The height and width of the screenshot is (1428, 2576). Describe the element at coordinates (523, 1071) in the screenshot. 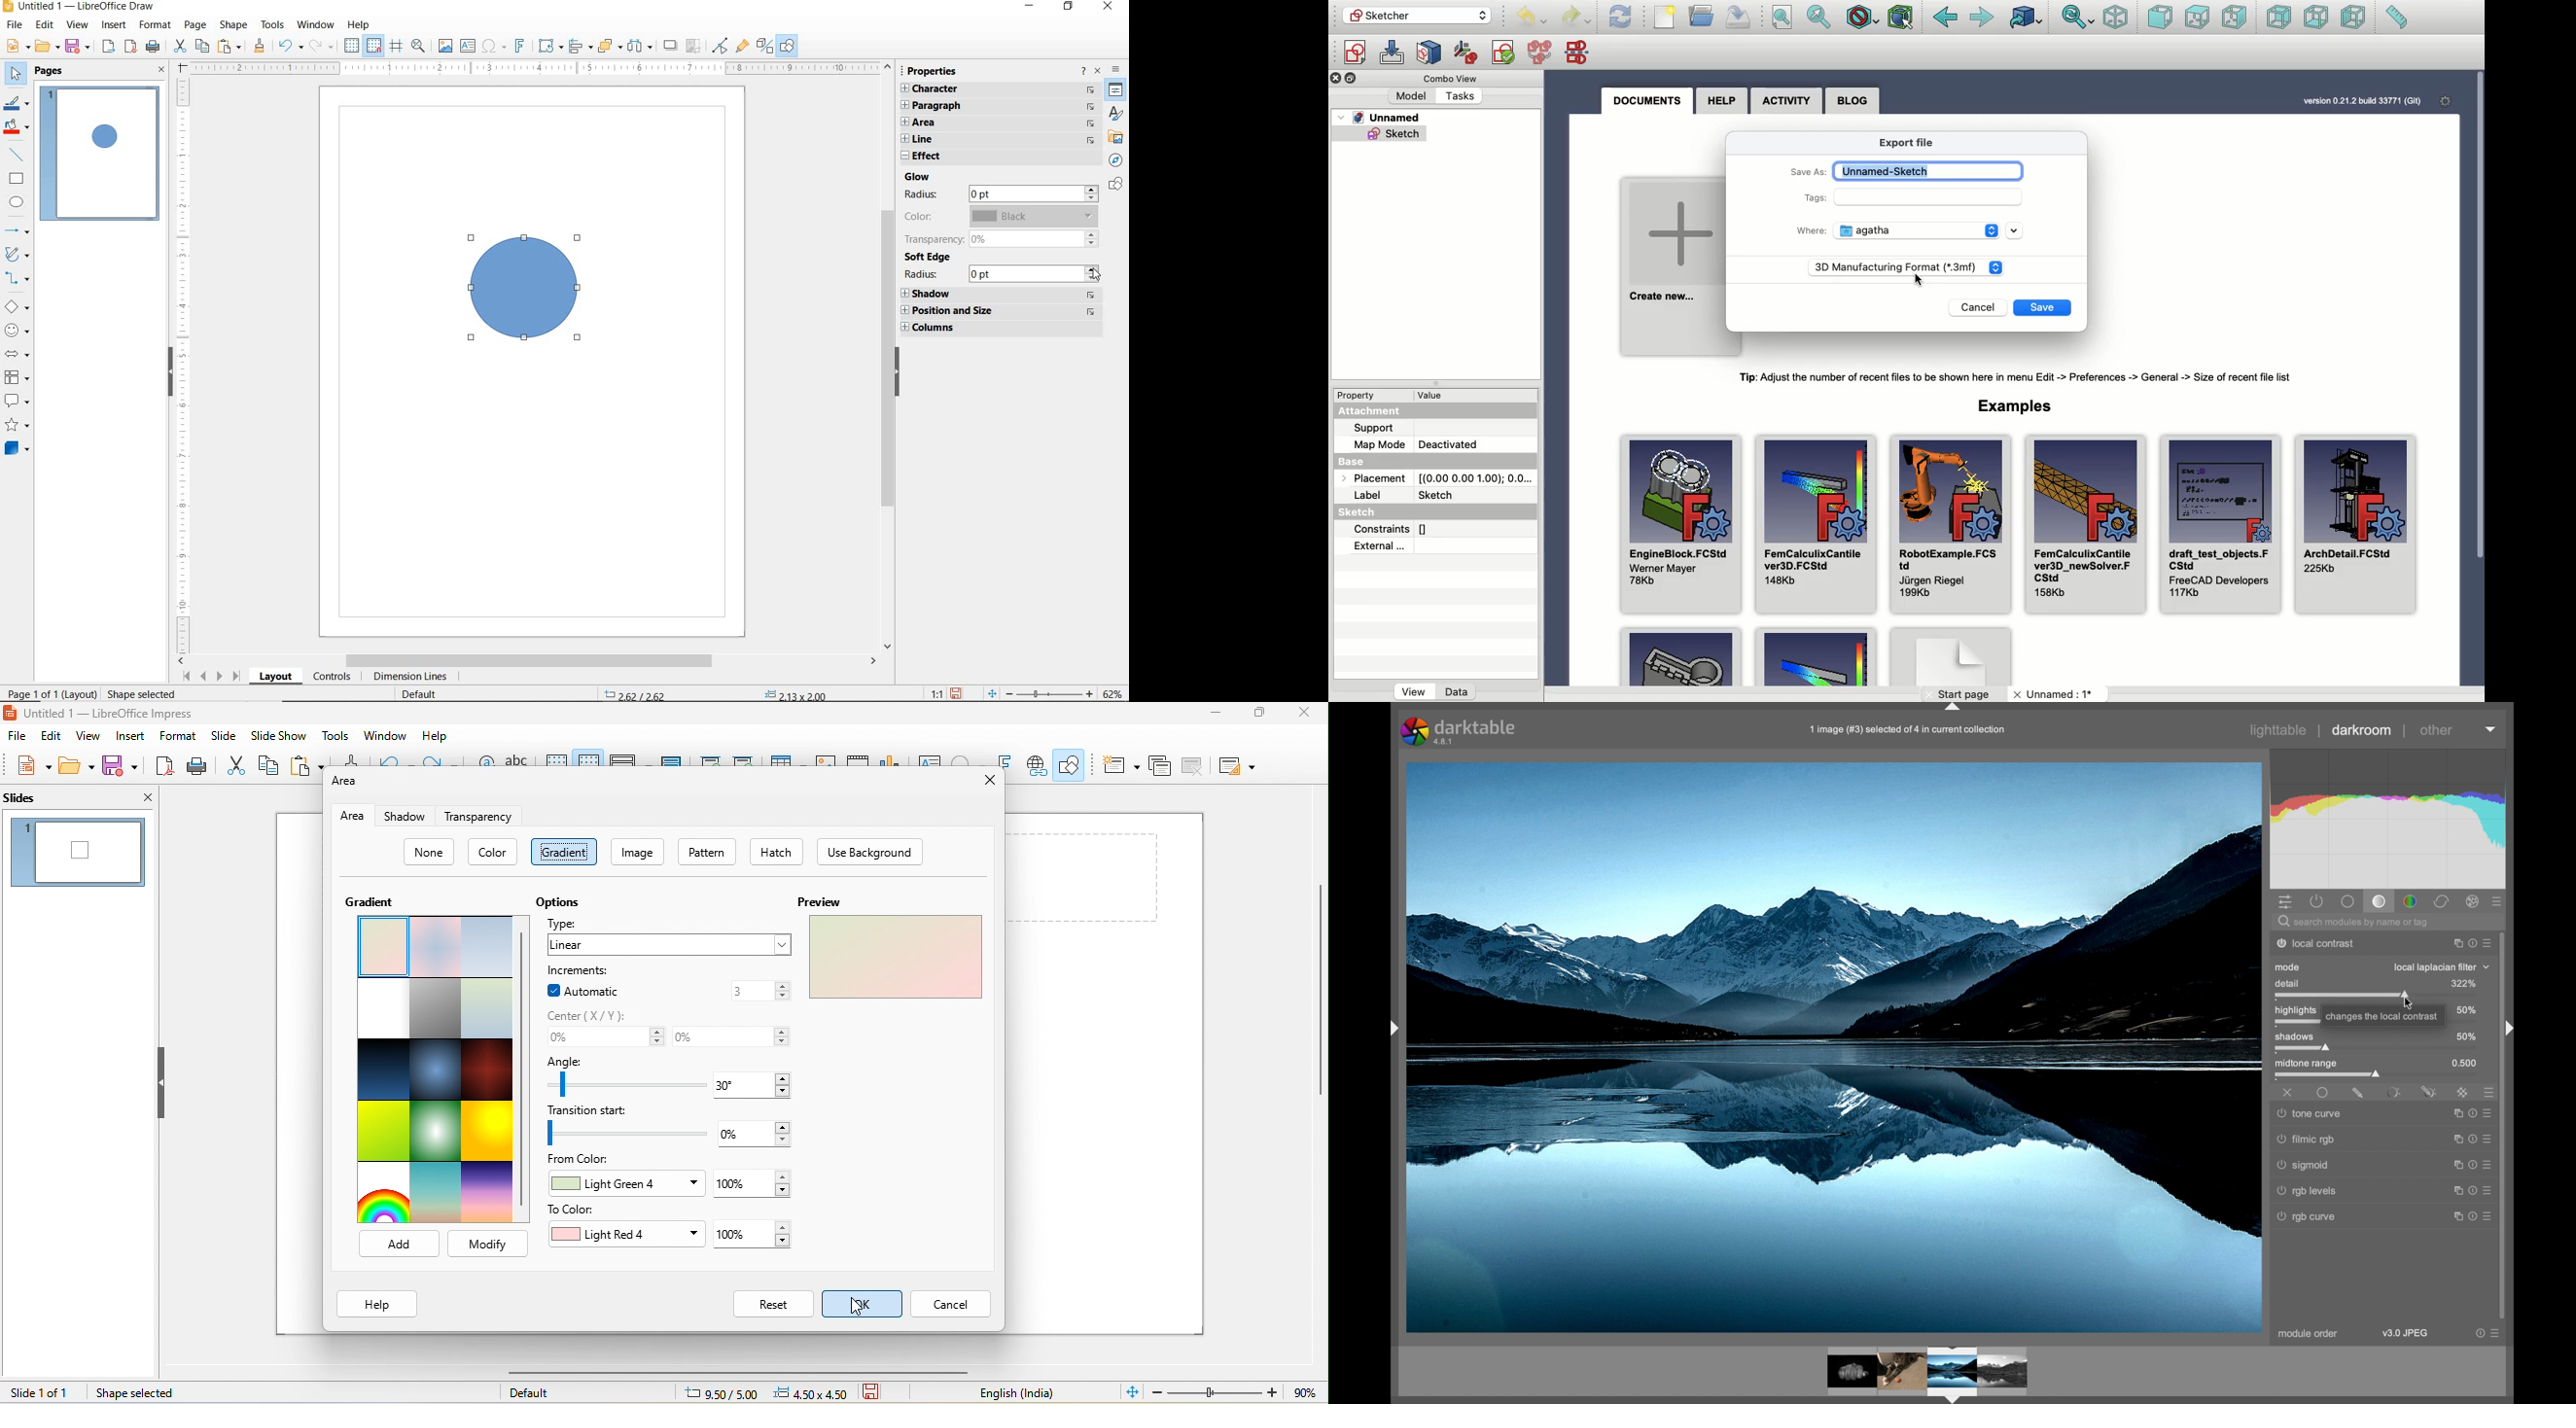

I see `vertical scroll bar` at that location.